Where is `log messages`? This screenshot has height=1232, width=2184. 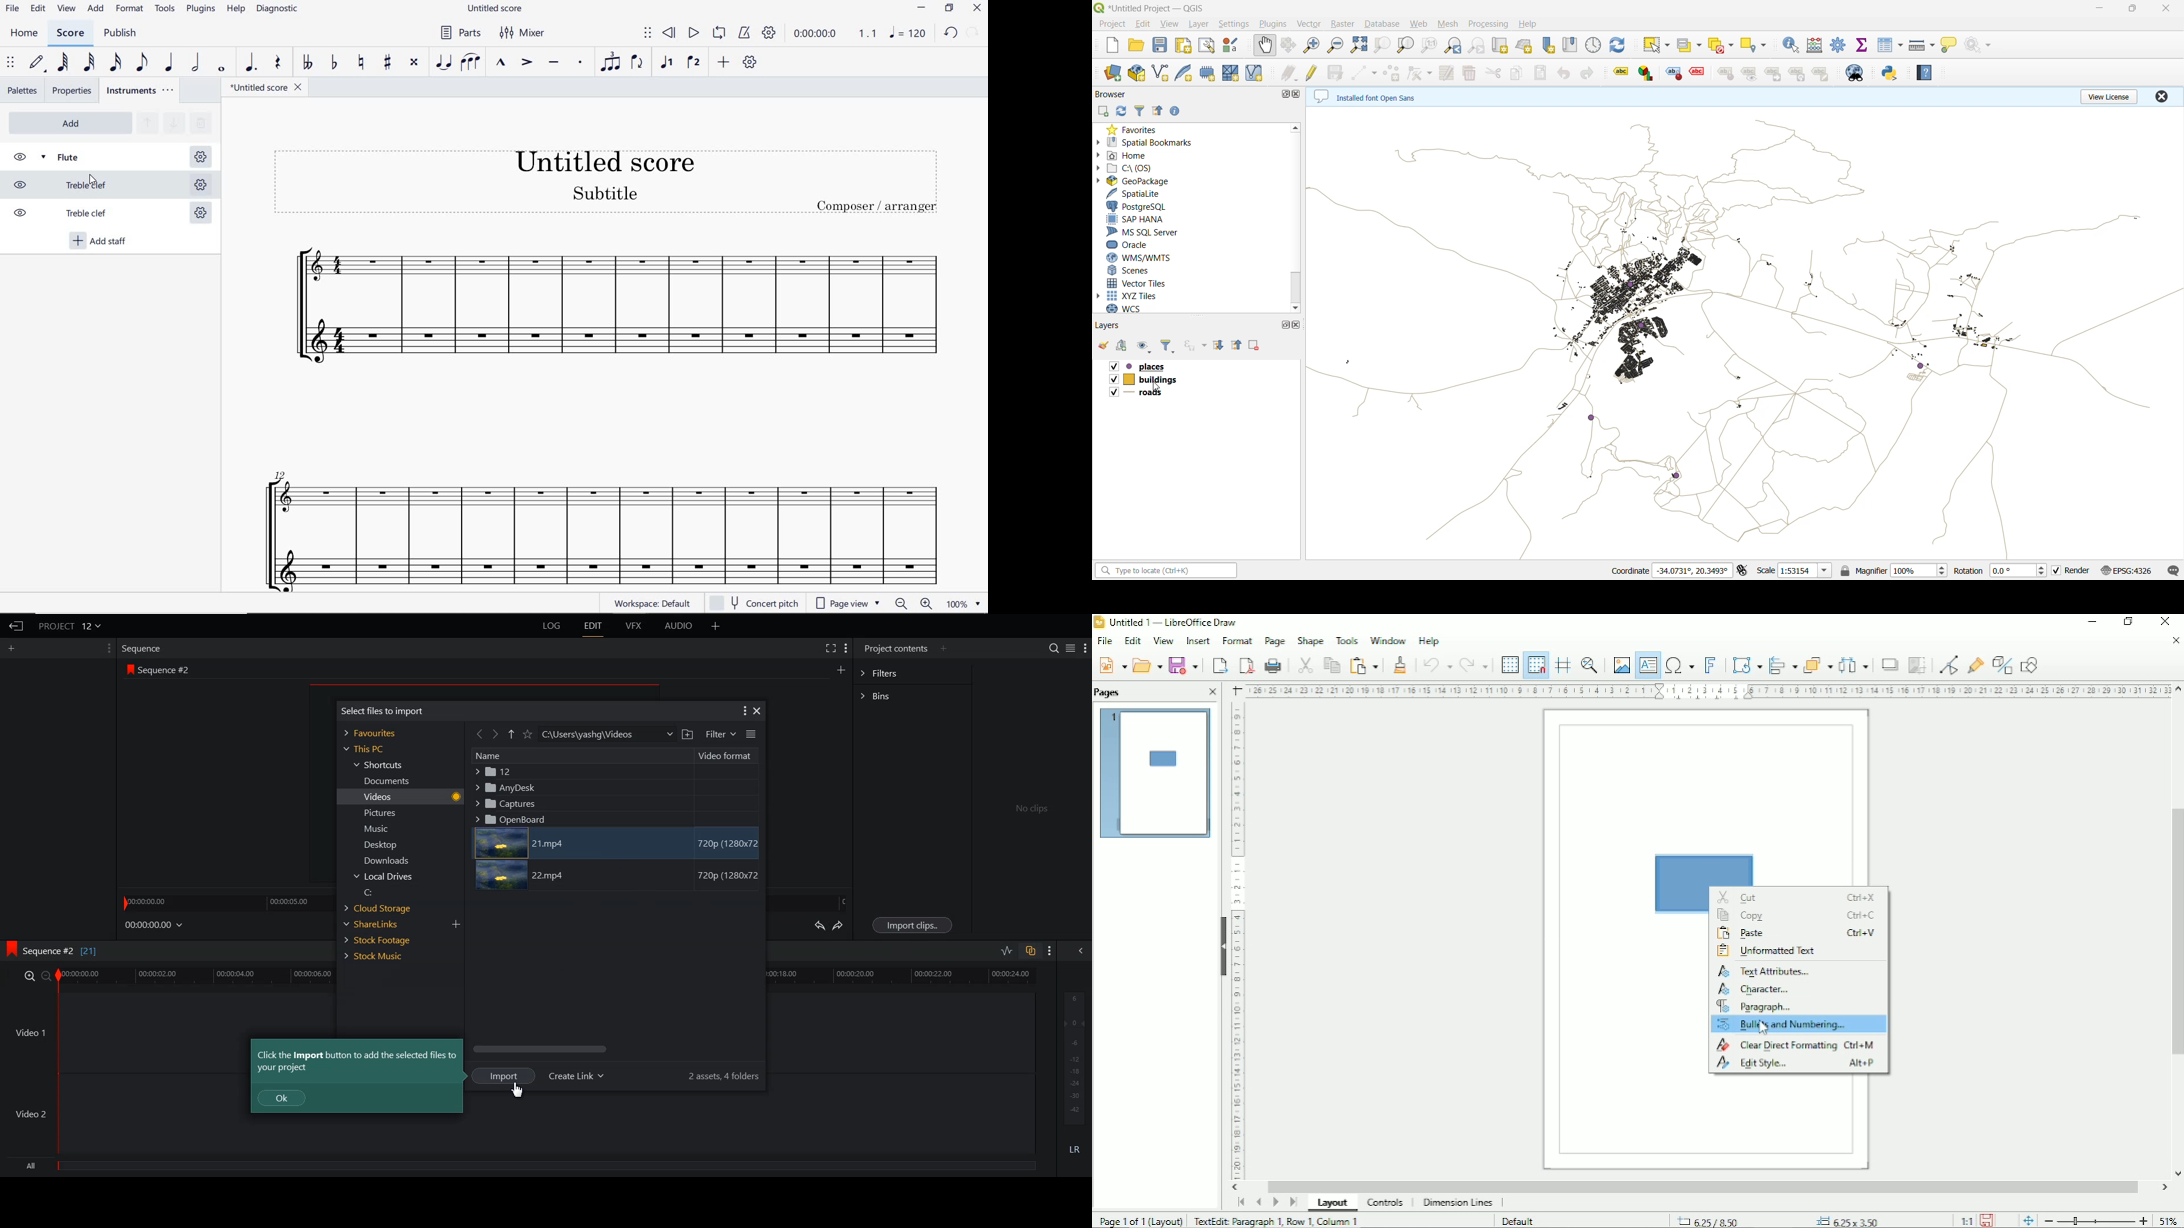 log messages is located at coordinates (2173, 570).